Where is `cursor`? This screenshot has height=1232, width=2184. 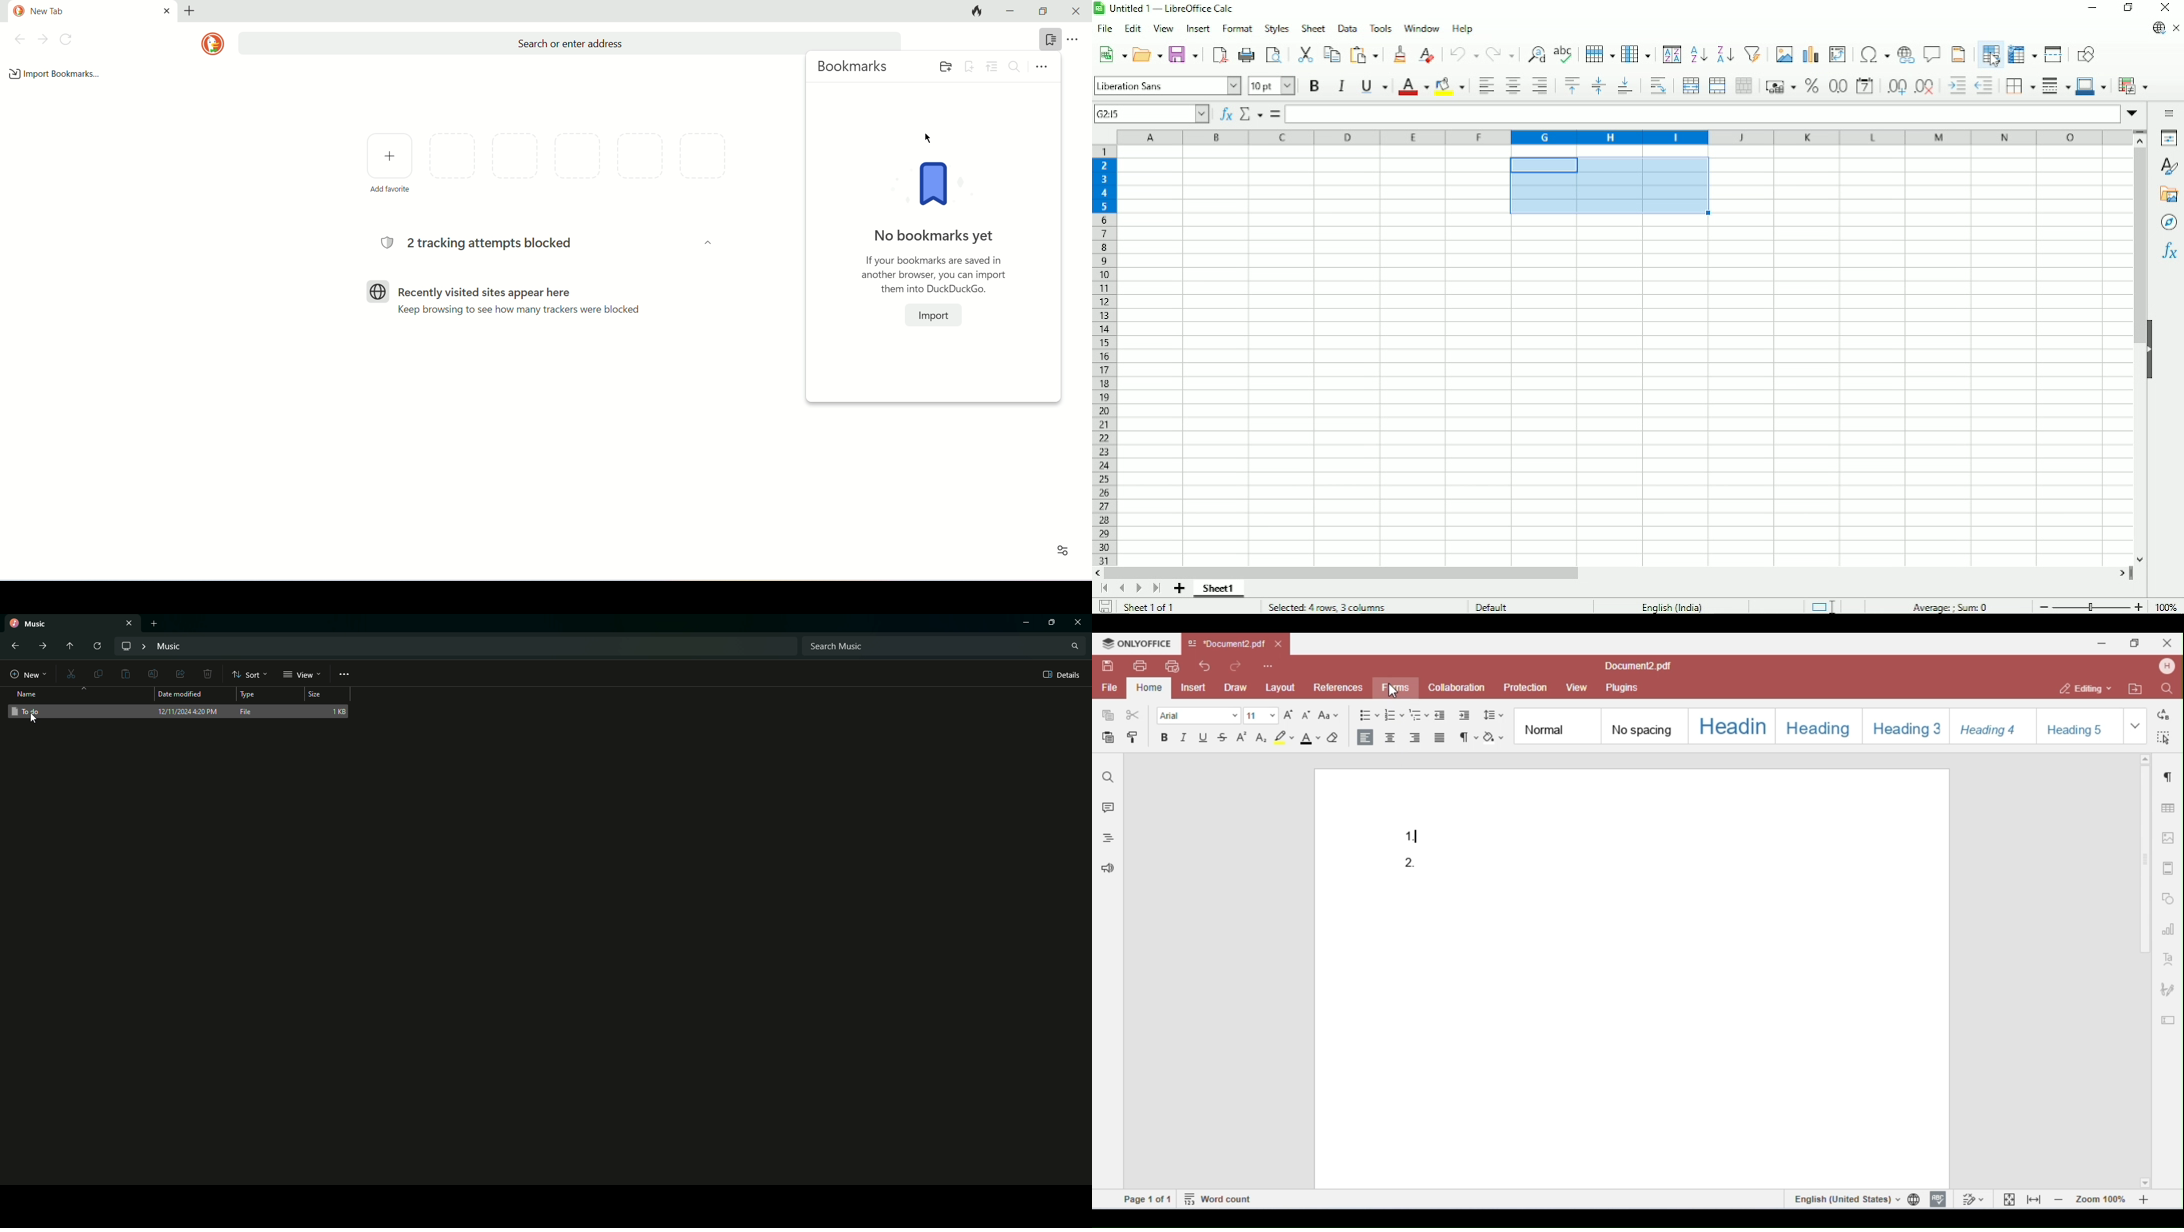 cursor is located at coordinates (34, 723).